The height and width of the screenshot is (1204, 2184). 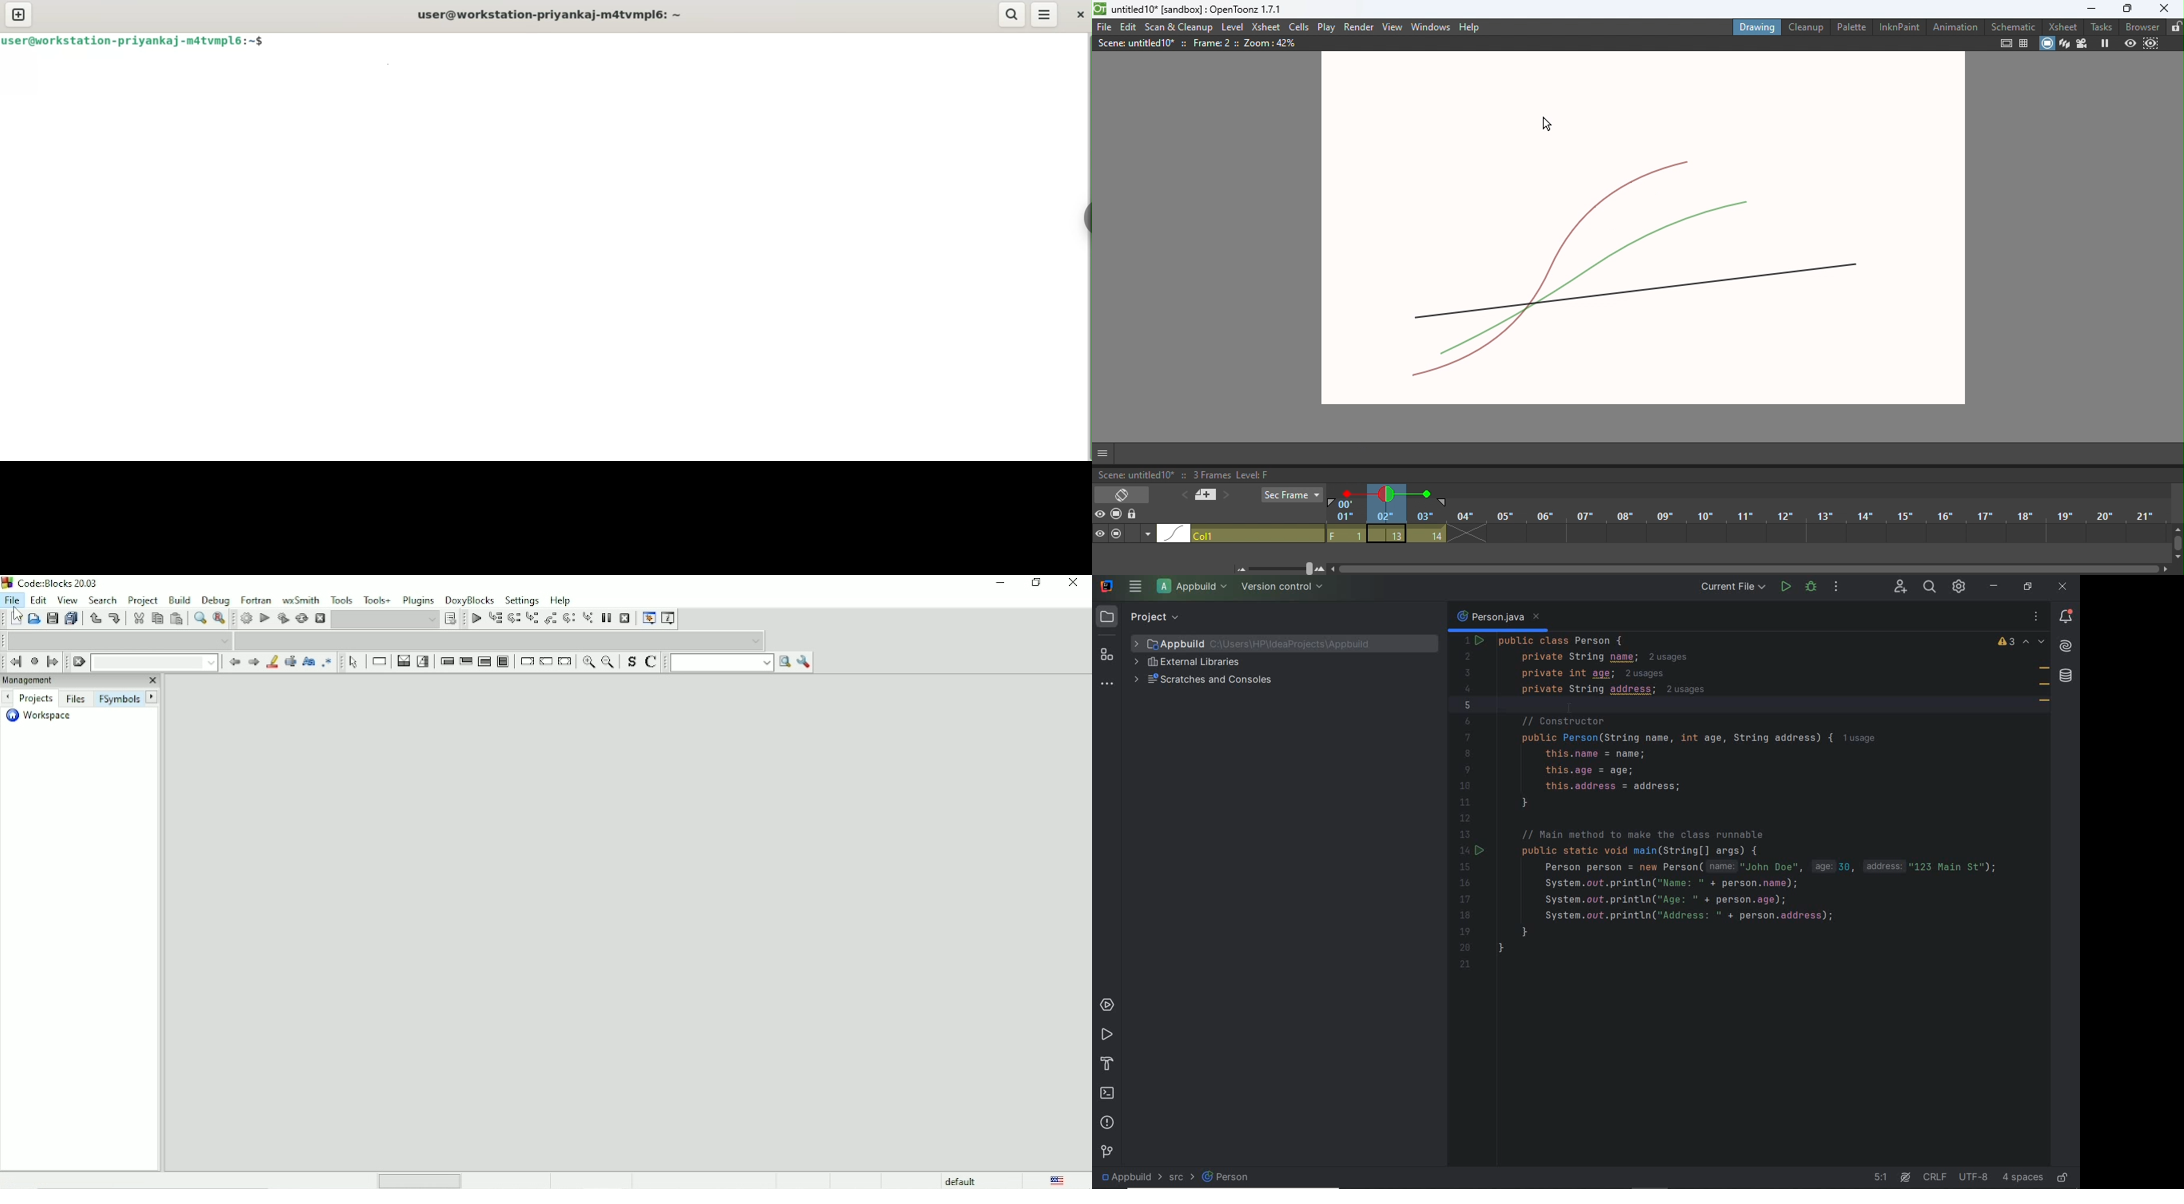 I want to click on Instruction, so click(x=381, y=661).